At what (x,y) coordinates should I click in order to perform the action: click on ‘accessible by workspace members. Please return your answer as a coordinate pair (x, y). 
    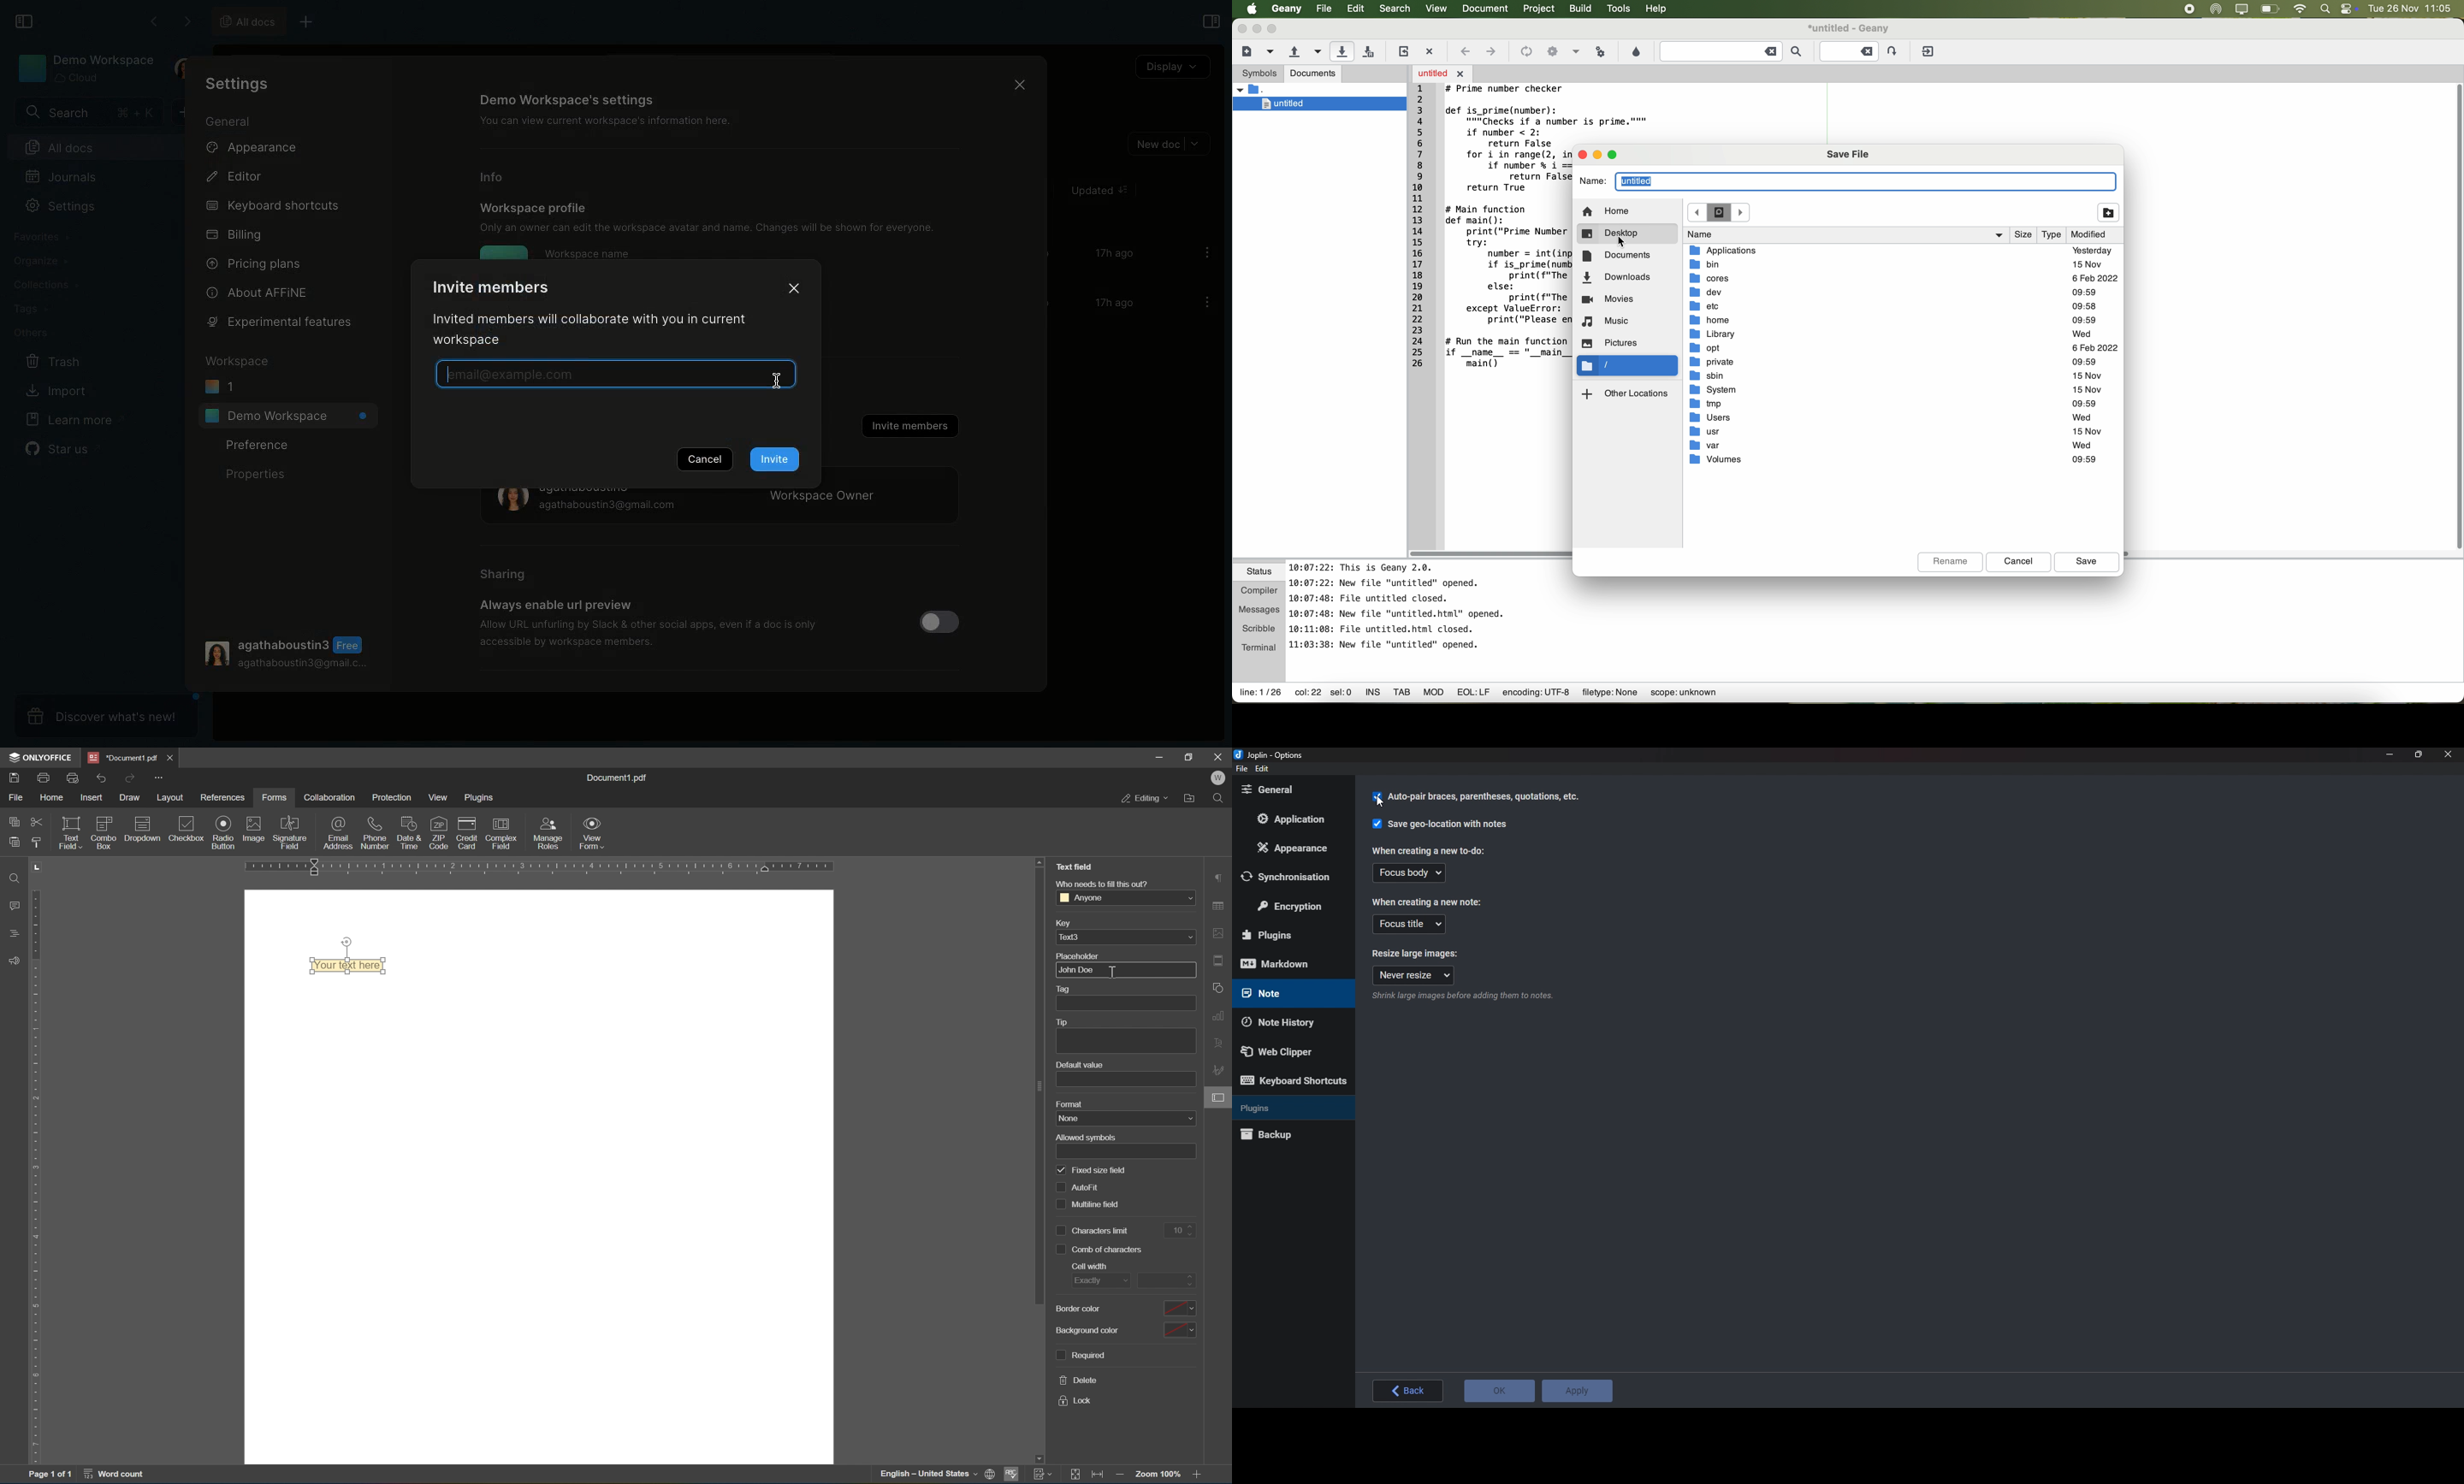
    Looking at the image, I should click on (560, 641).